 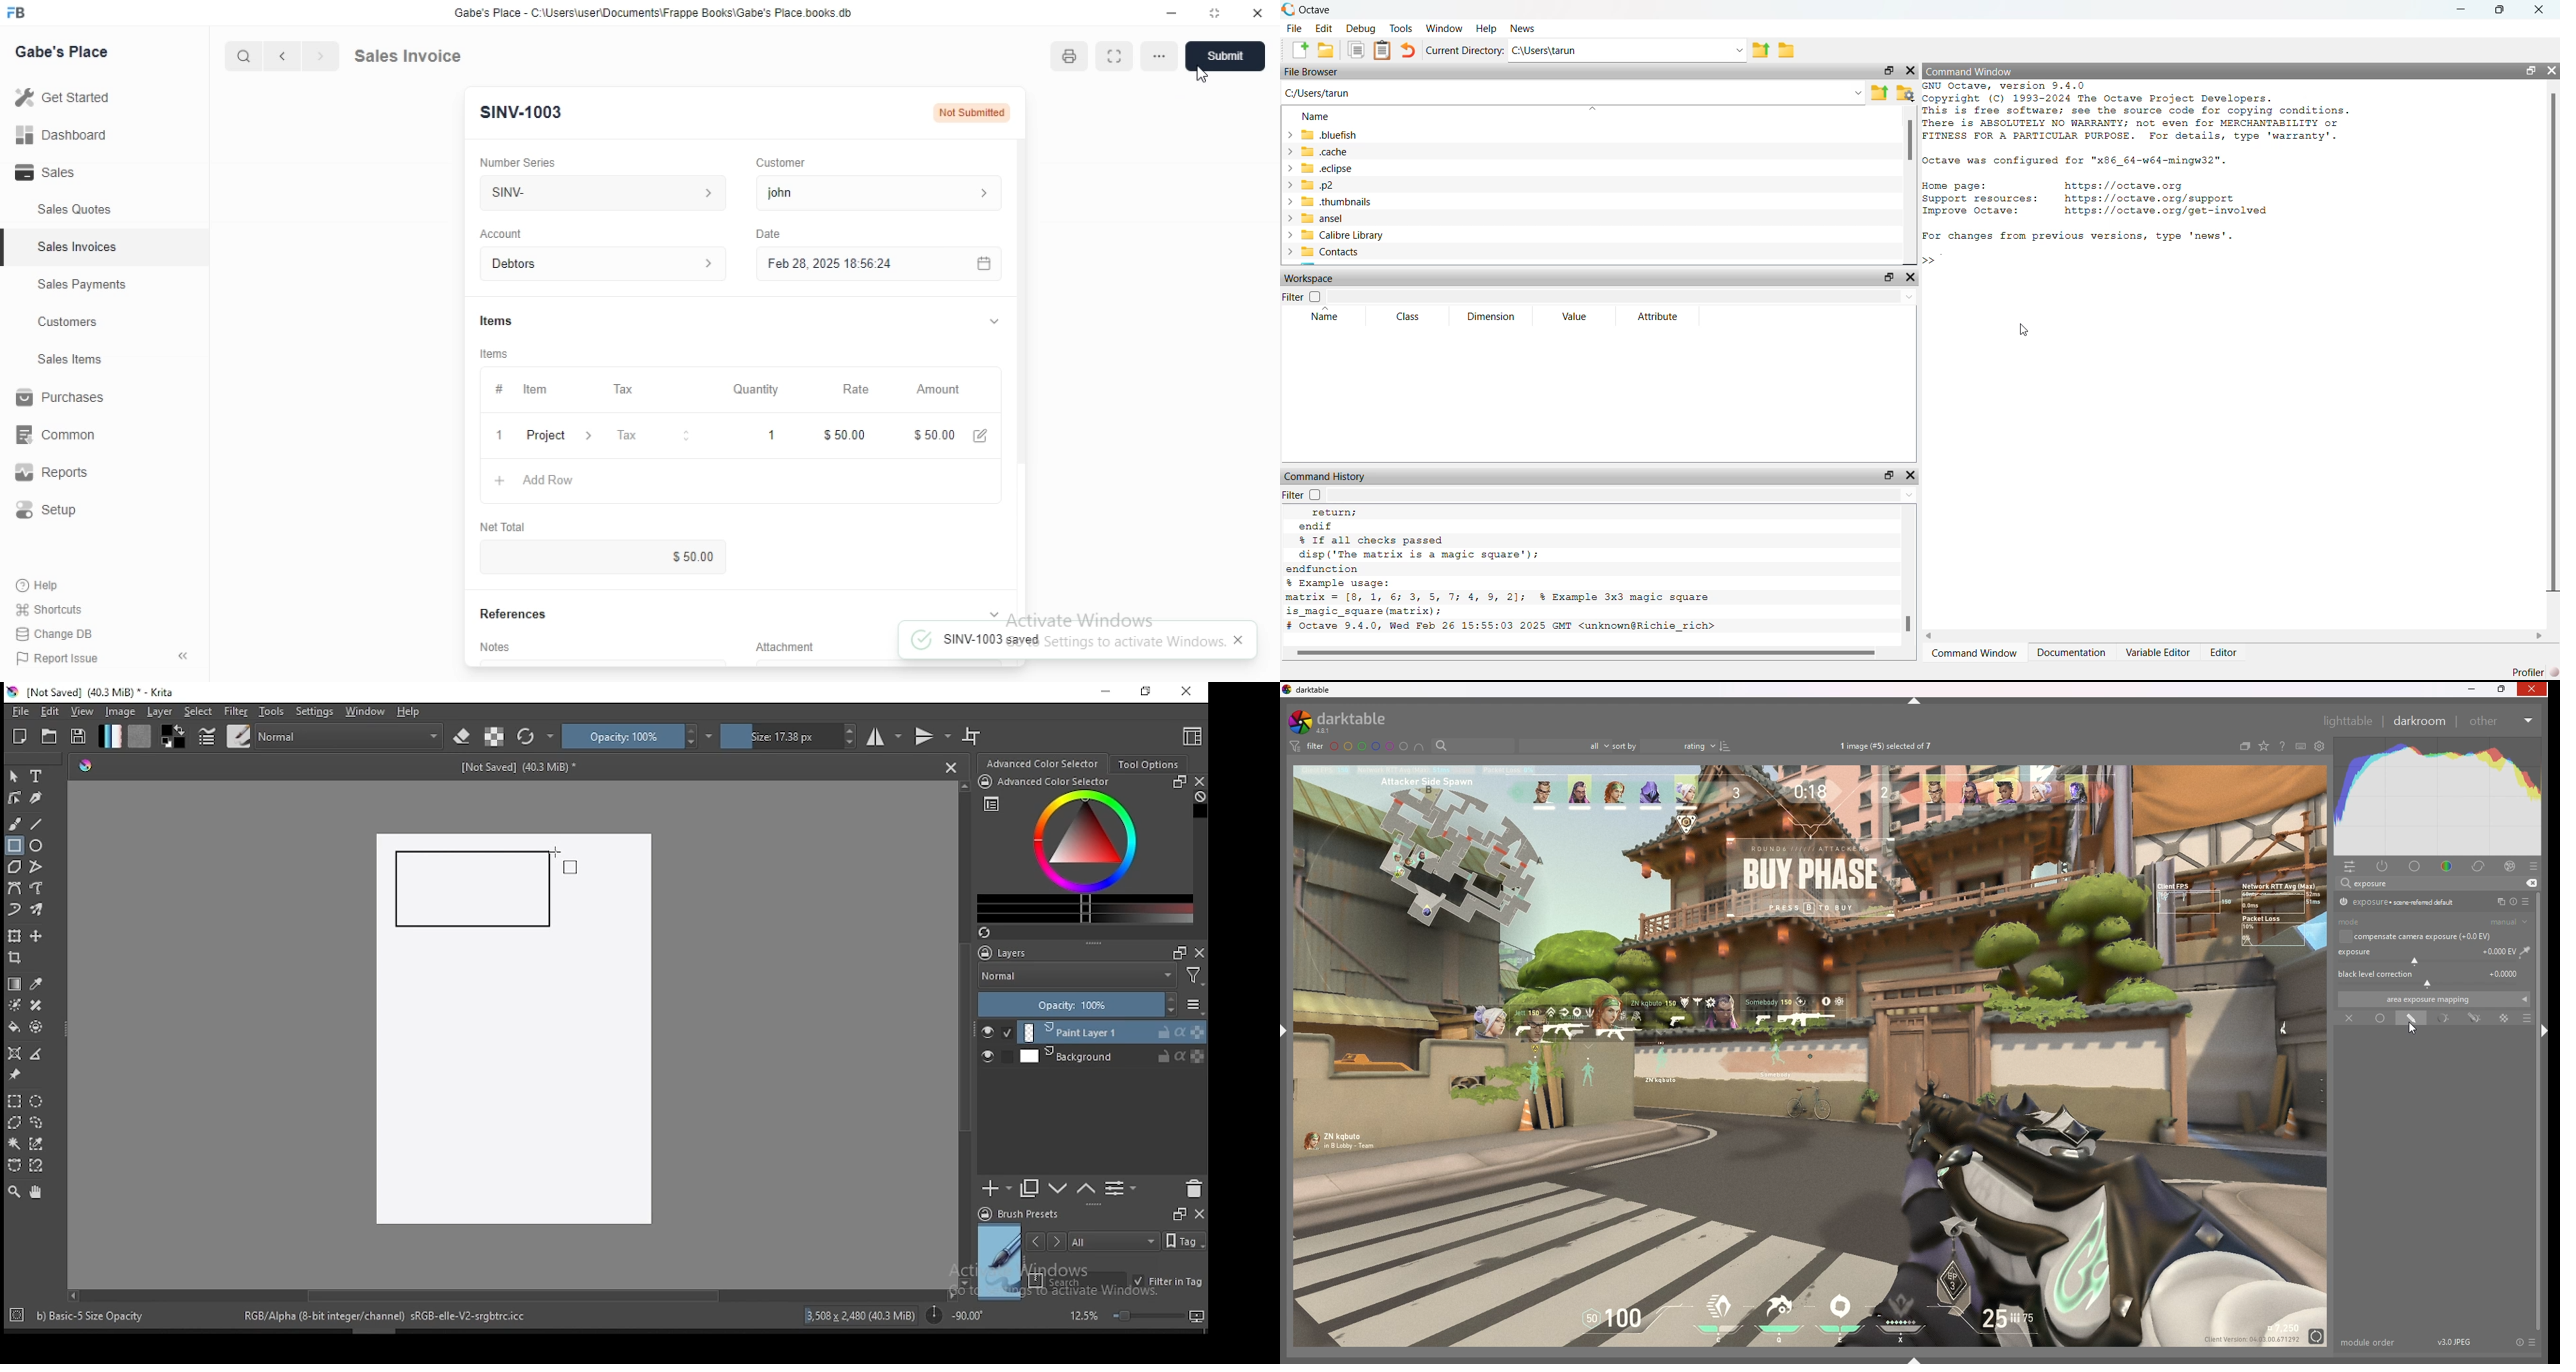 What do you see at coordinates (16, 823) in the screenshot?
I see `brush tool` at bounding box center [16, 823].